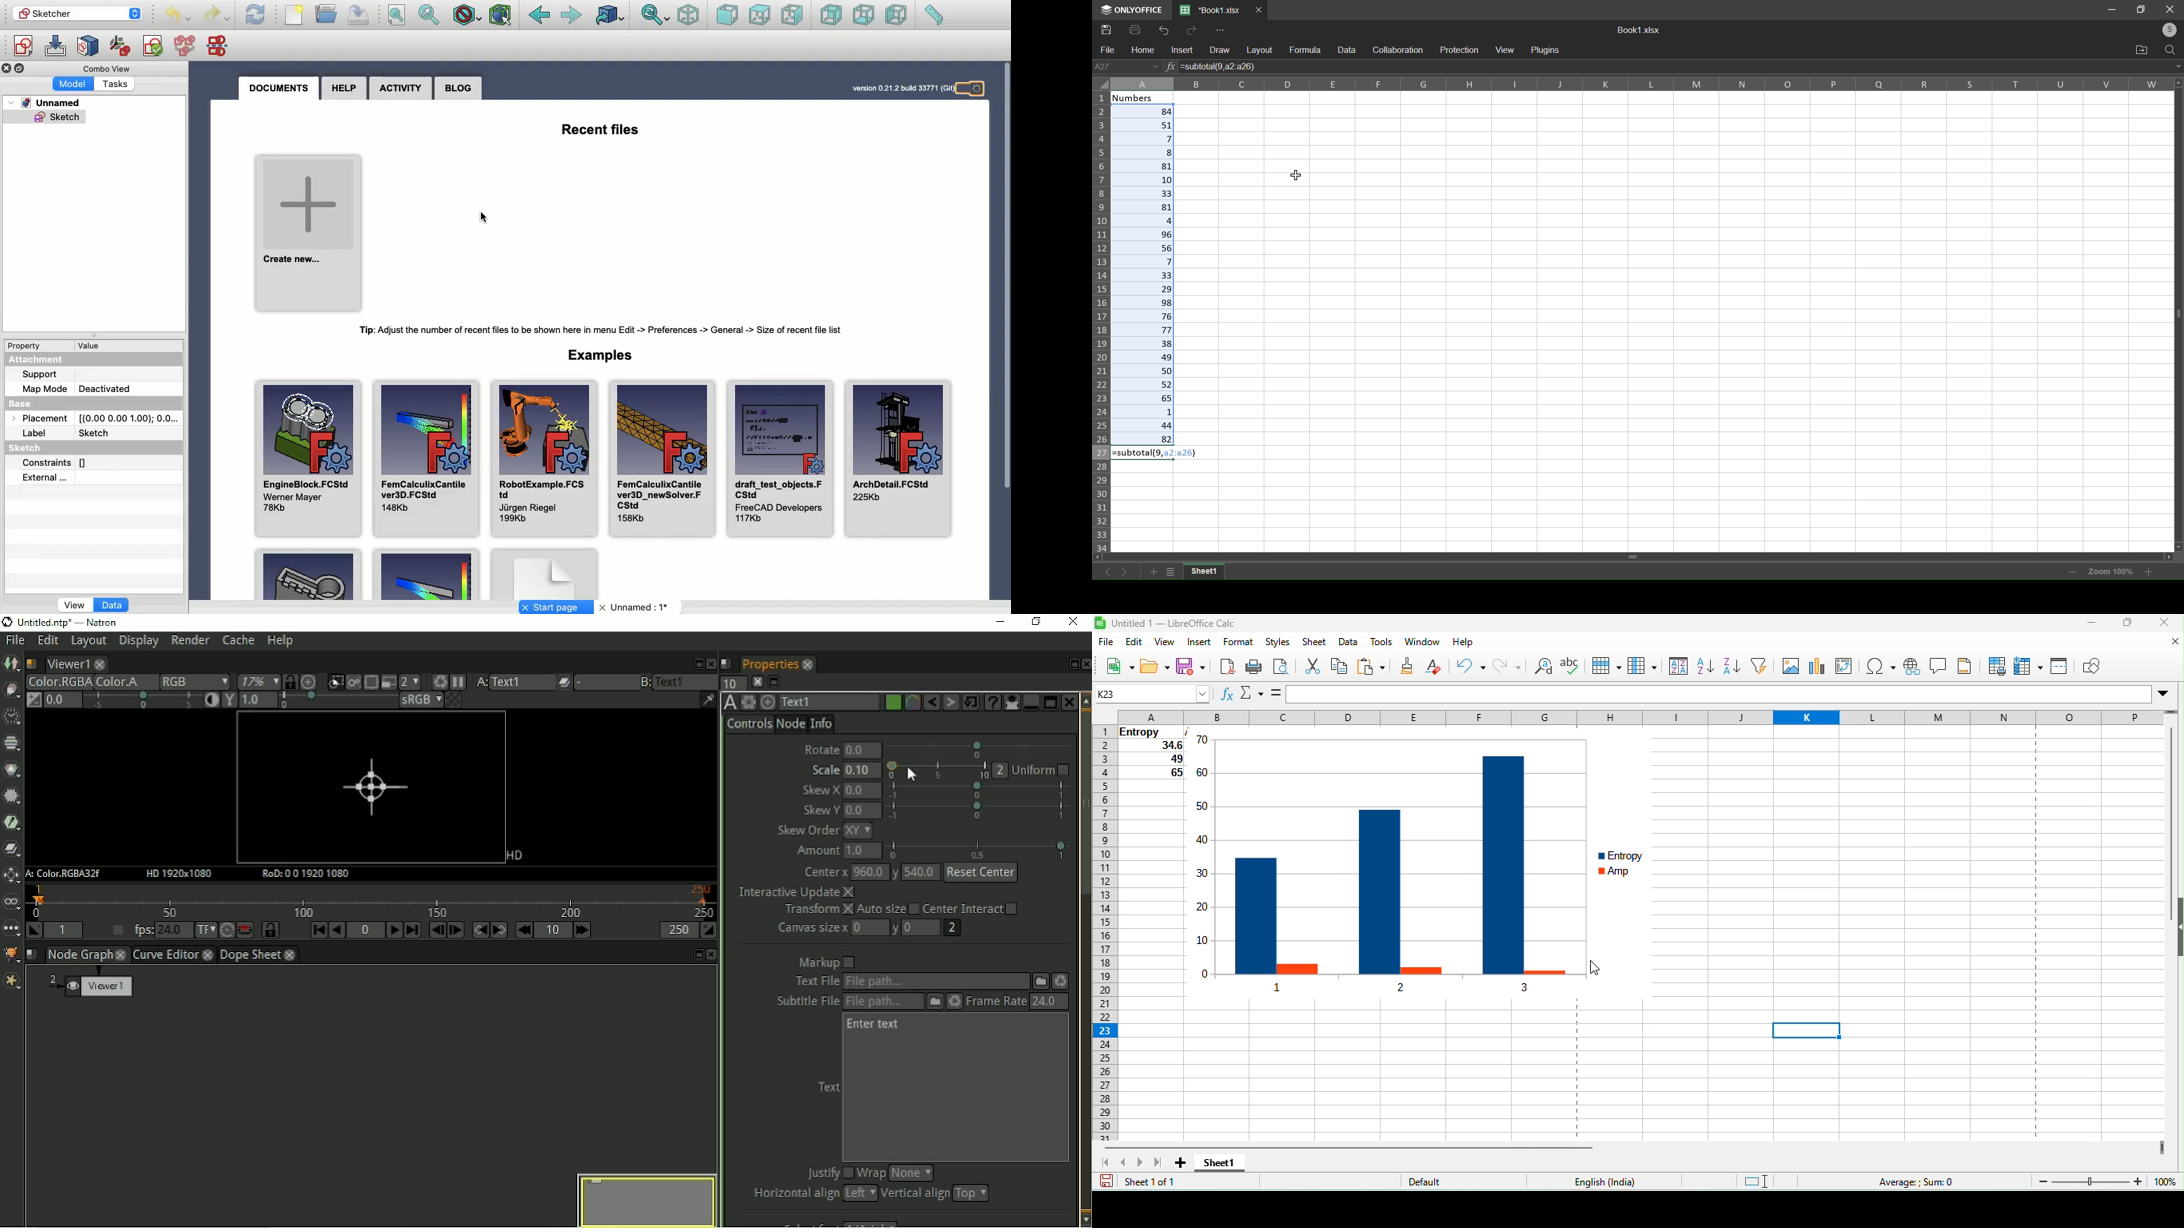 The width and height of the screenshot is (2184, 1232). Describe the element at coordinates (1226, 668) in the screenshot. I see `export directly as pdf` at that location.